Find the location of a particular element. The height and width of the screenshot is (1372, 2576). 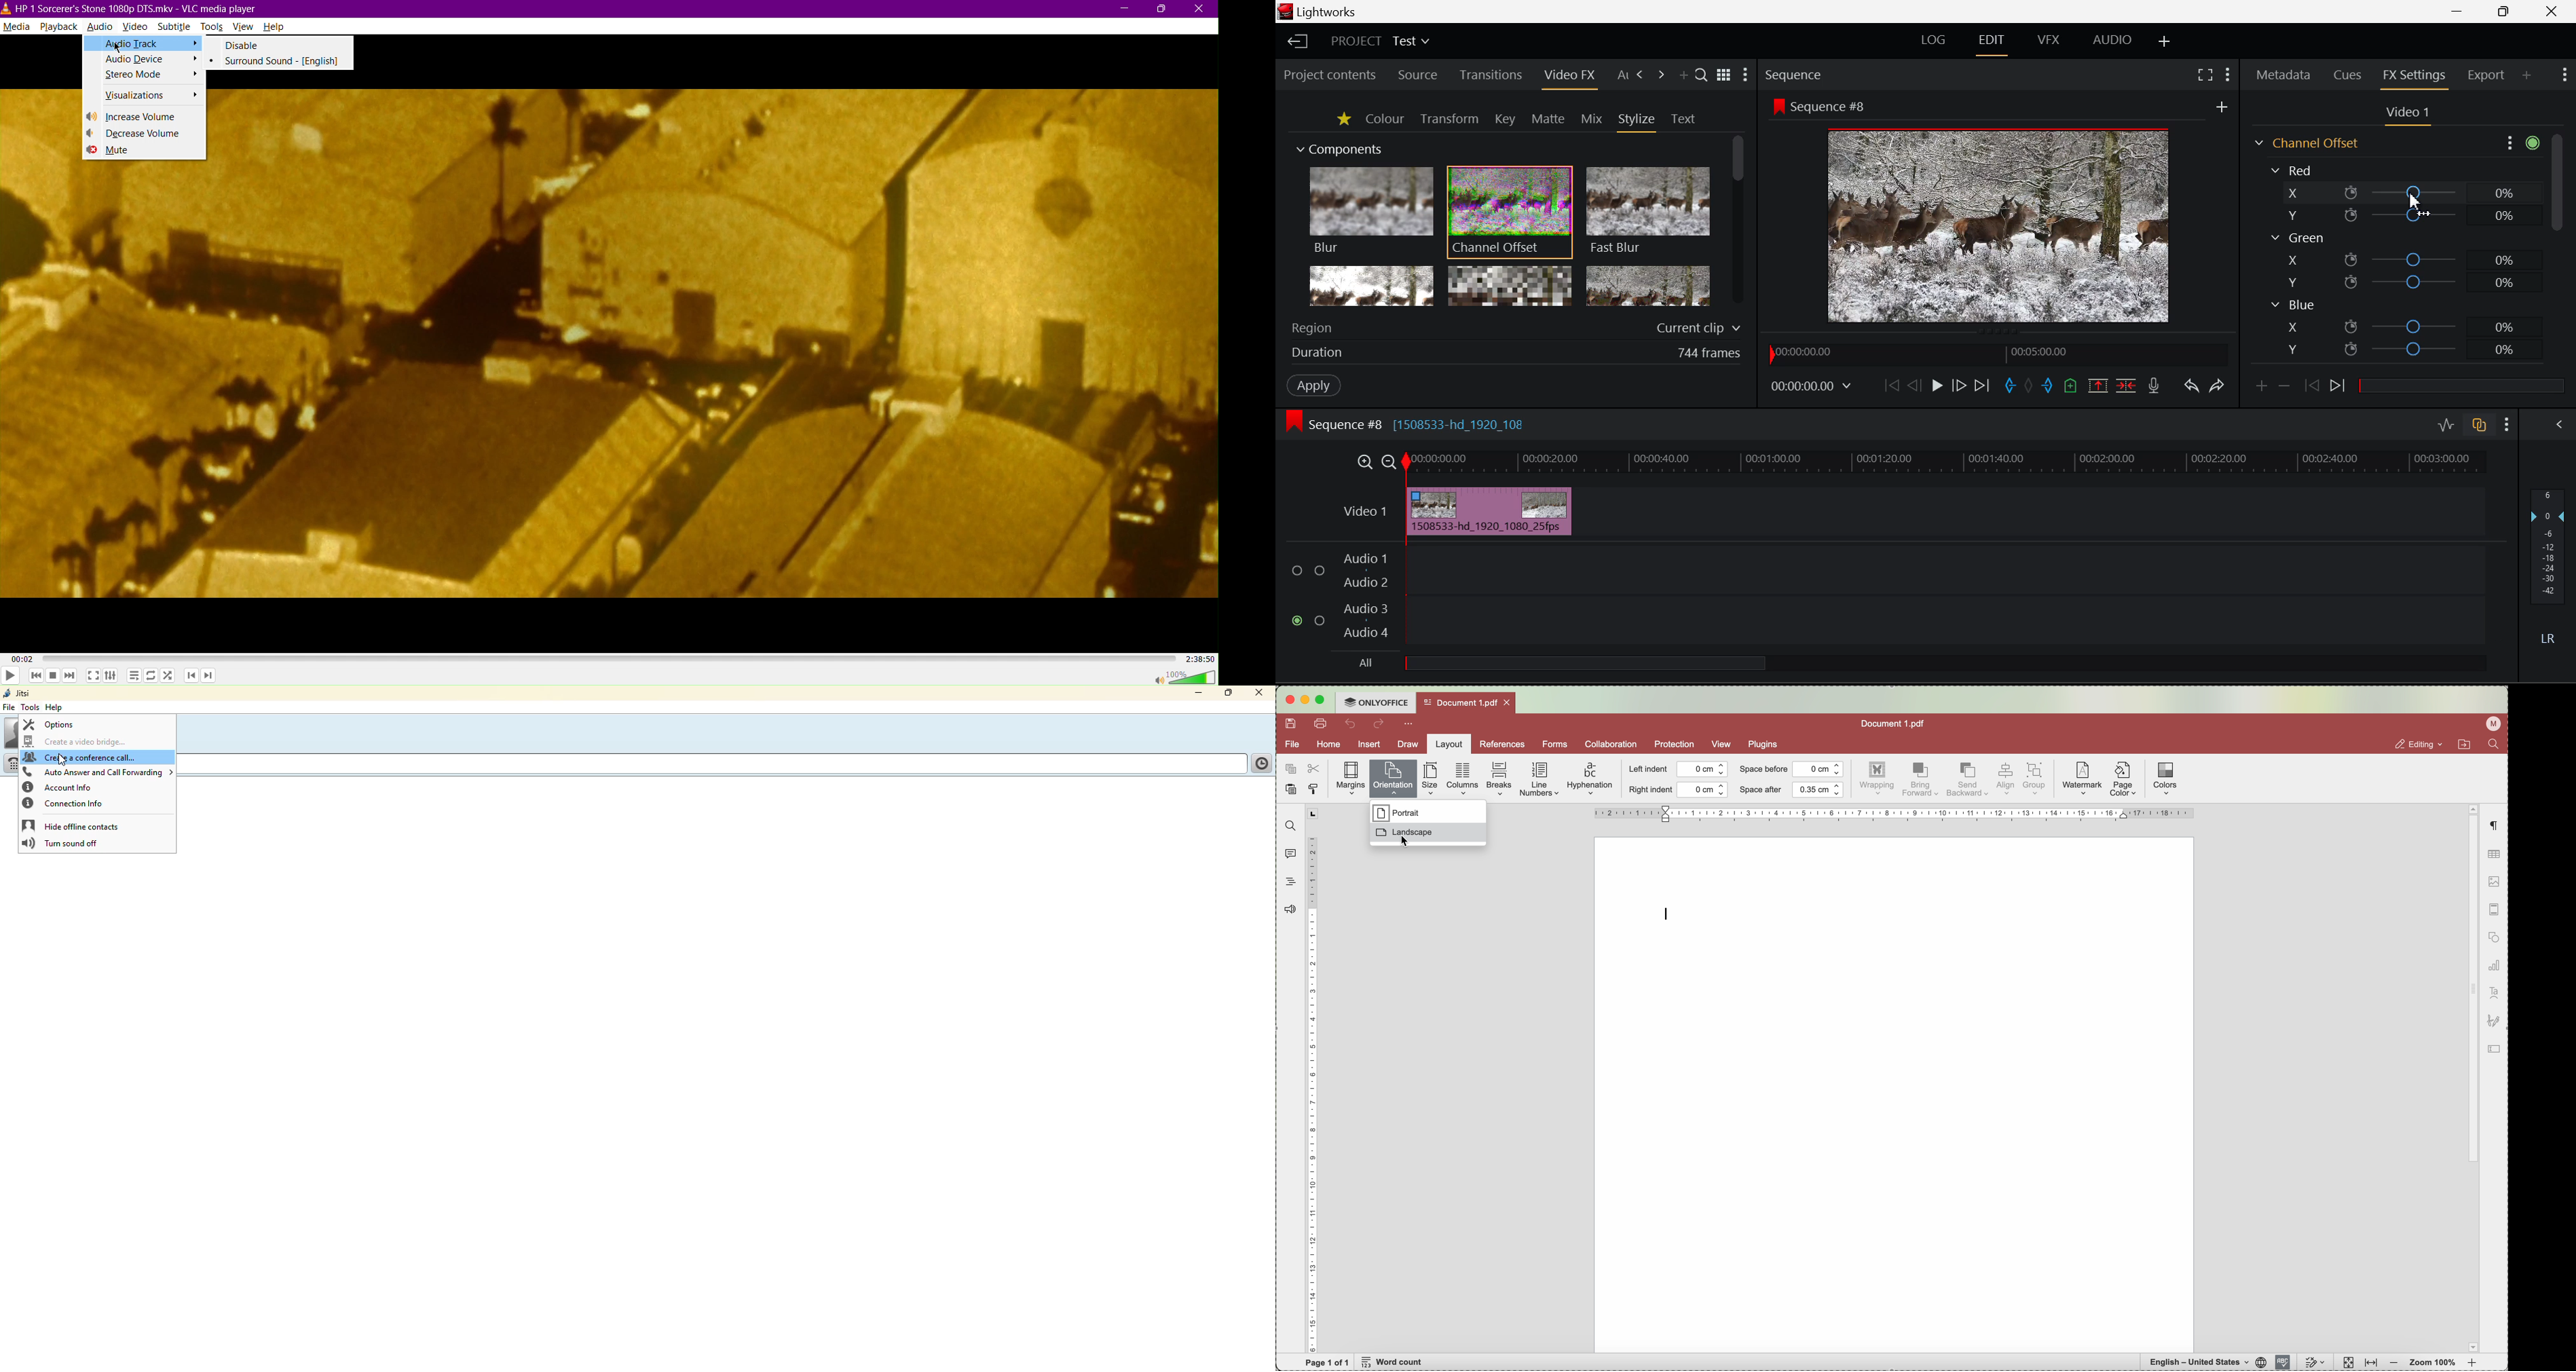

FX Settings is located at coordinates (2415, 77).